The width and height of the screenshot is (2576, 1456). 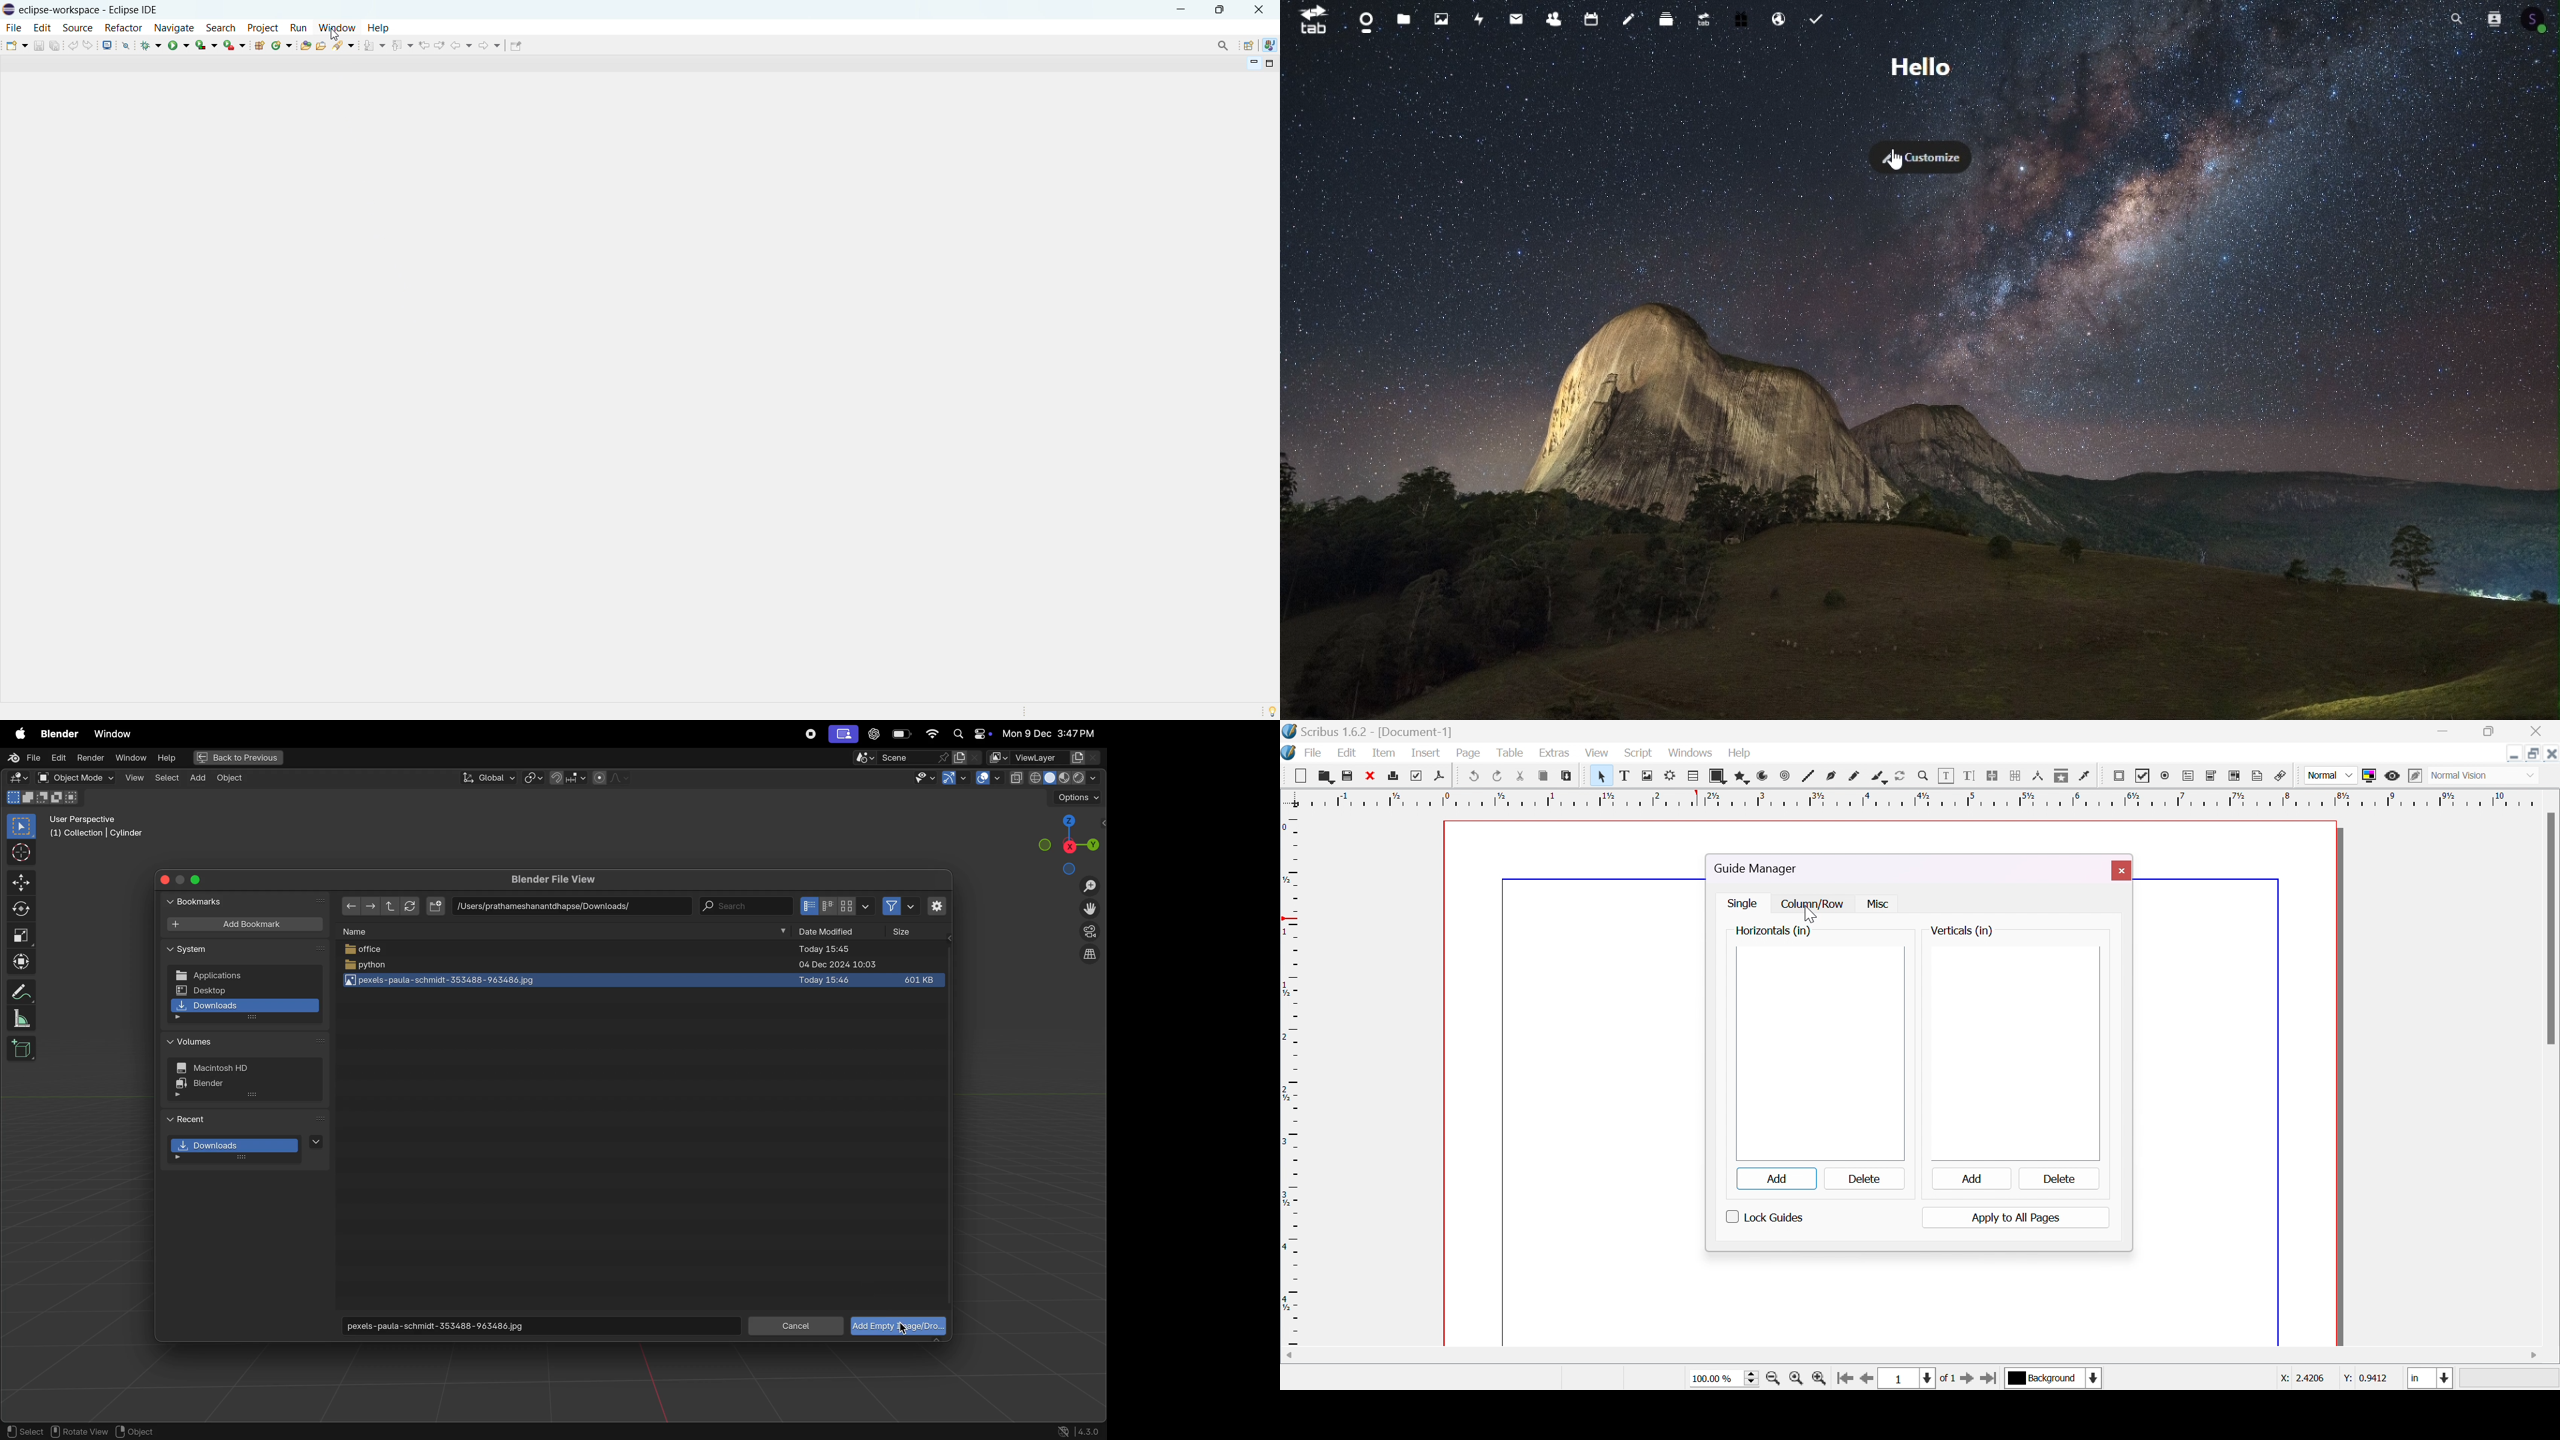 What do you see at coordinates (1700, 17) in the screenshot?
I see `upgrade` at bounding box center [1700, 17].